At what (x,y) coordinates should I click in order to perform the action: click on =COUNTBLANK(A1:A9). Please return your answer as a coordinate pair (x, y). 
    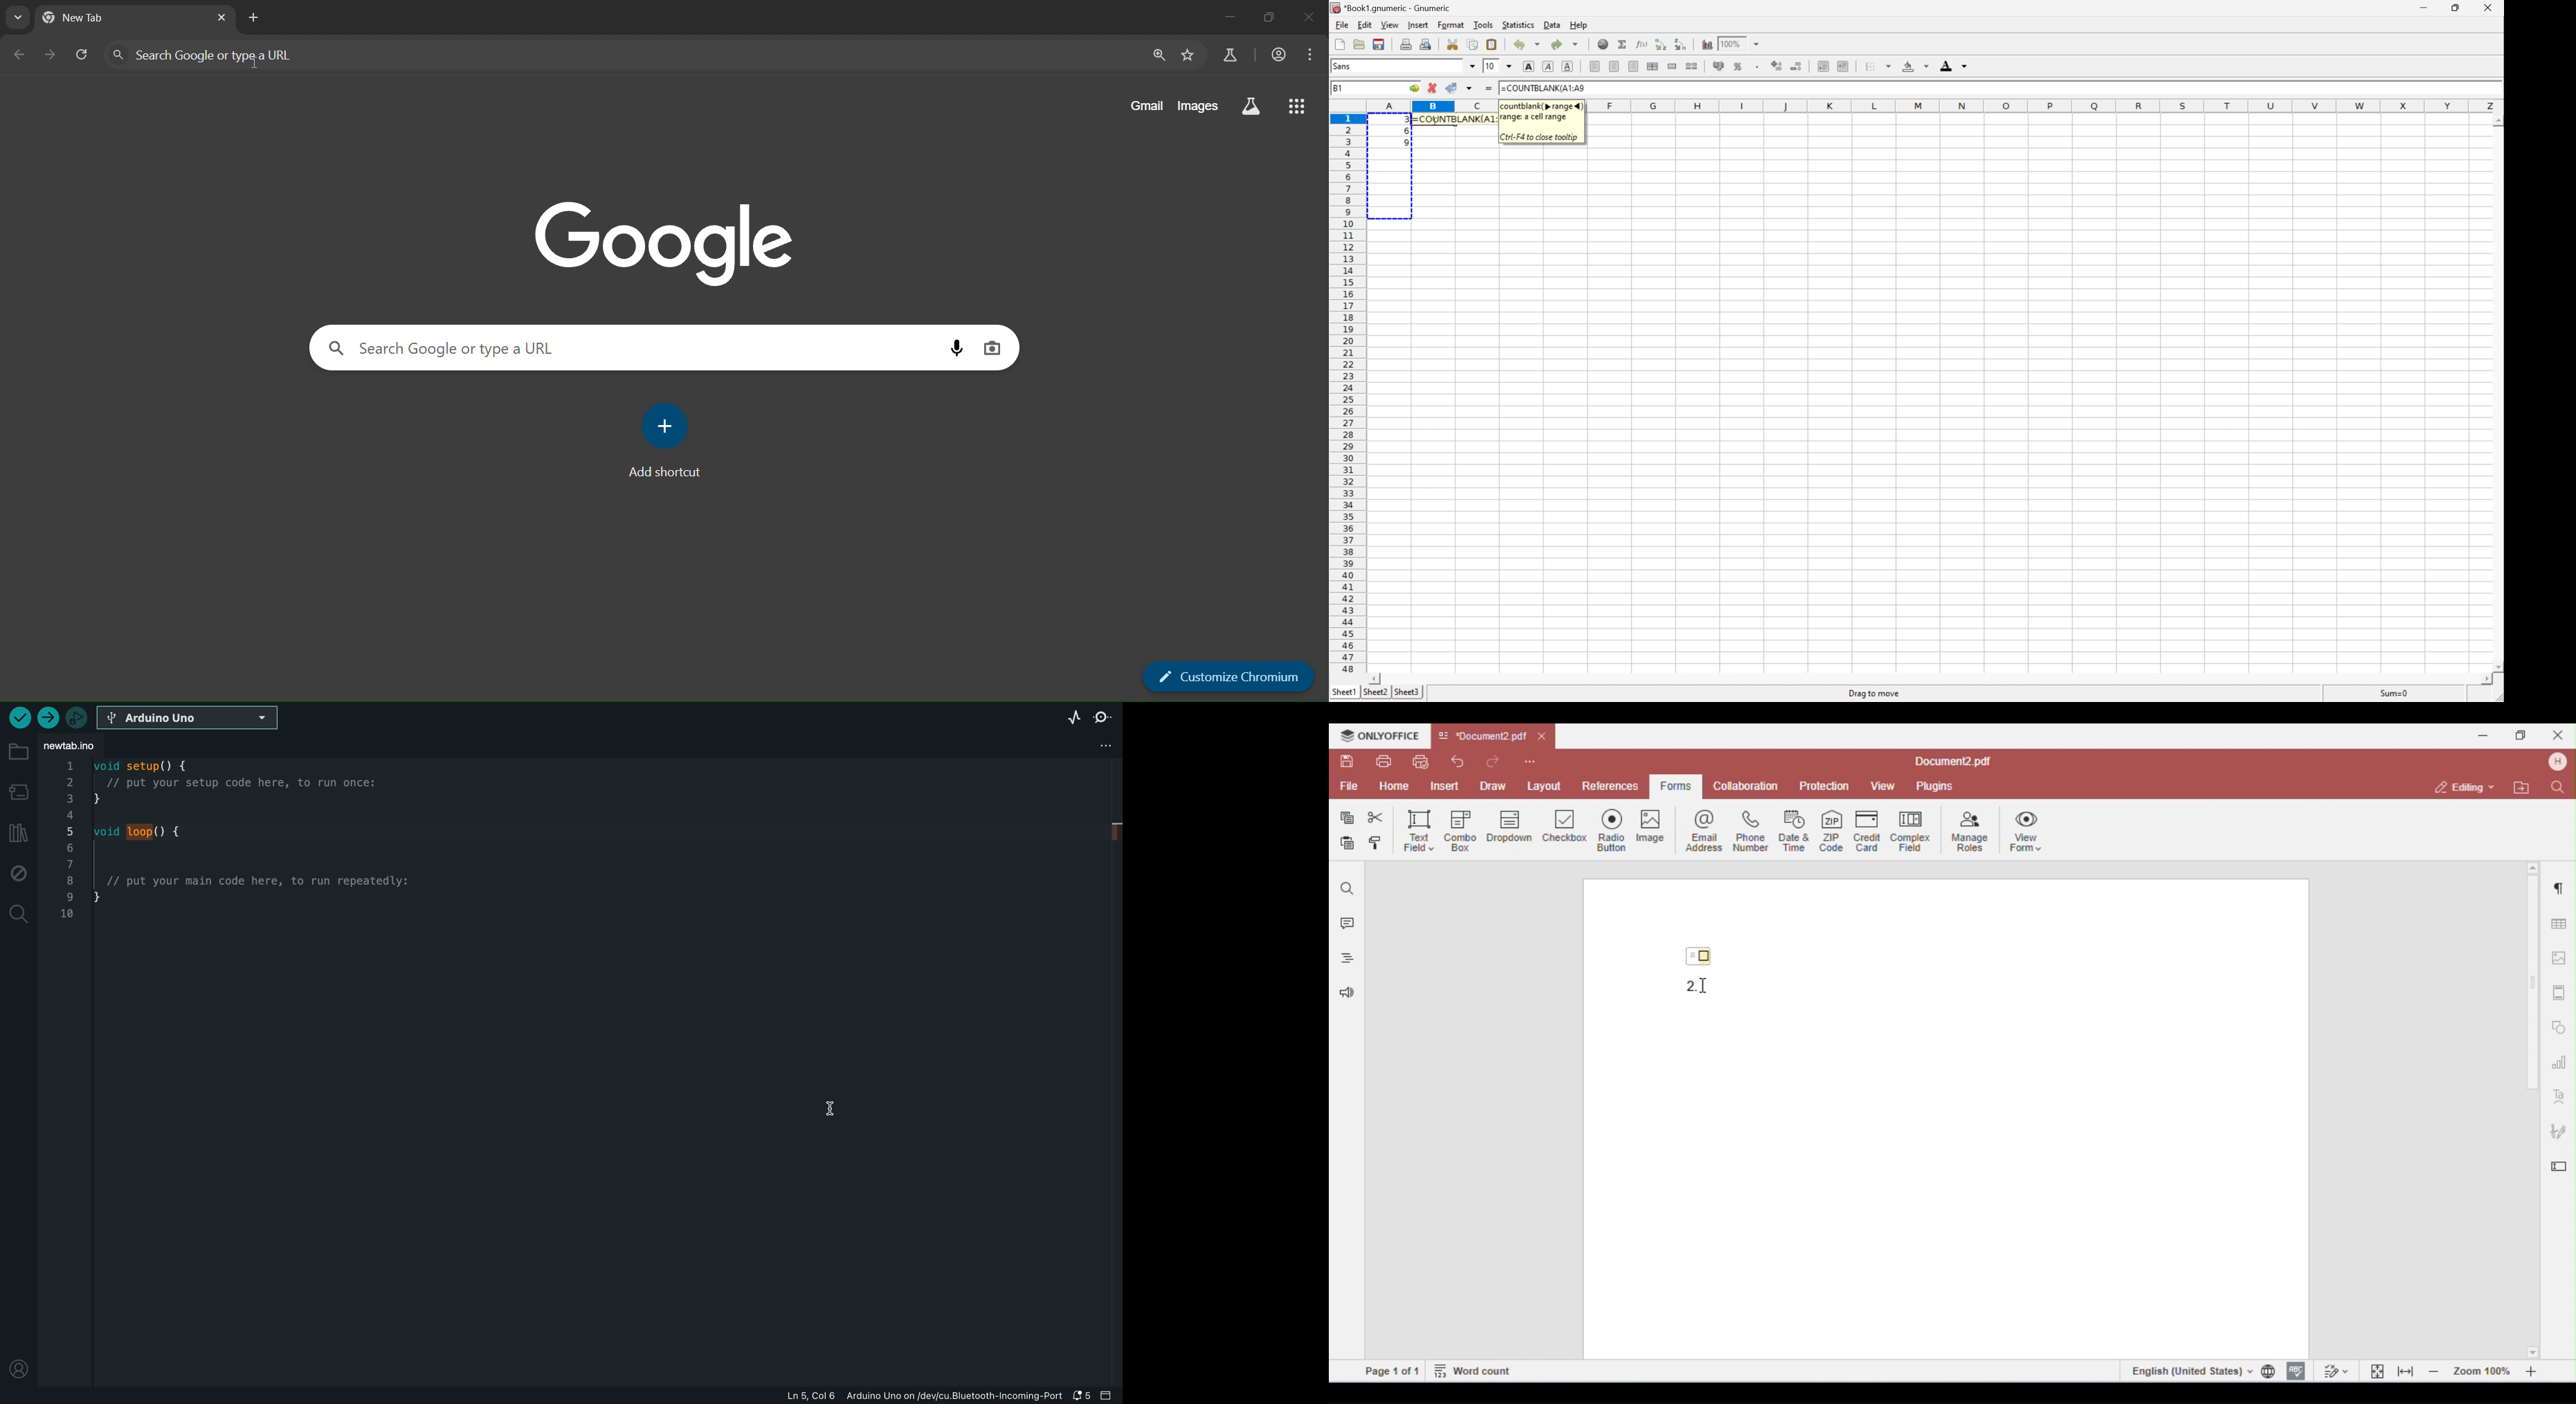
    Looking at the image, I should click on (1544, 87).